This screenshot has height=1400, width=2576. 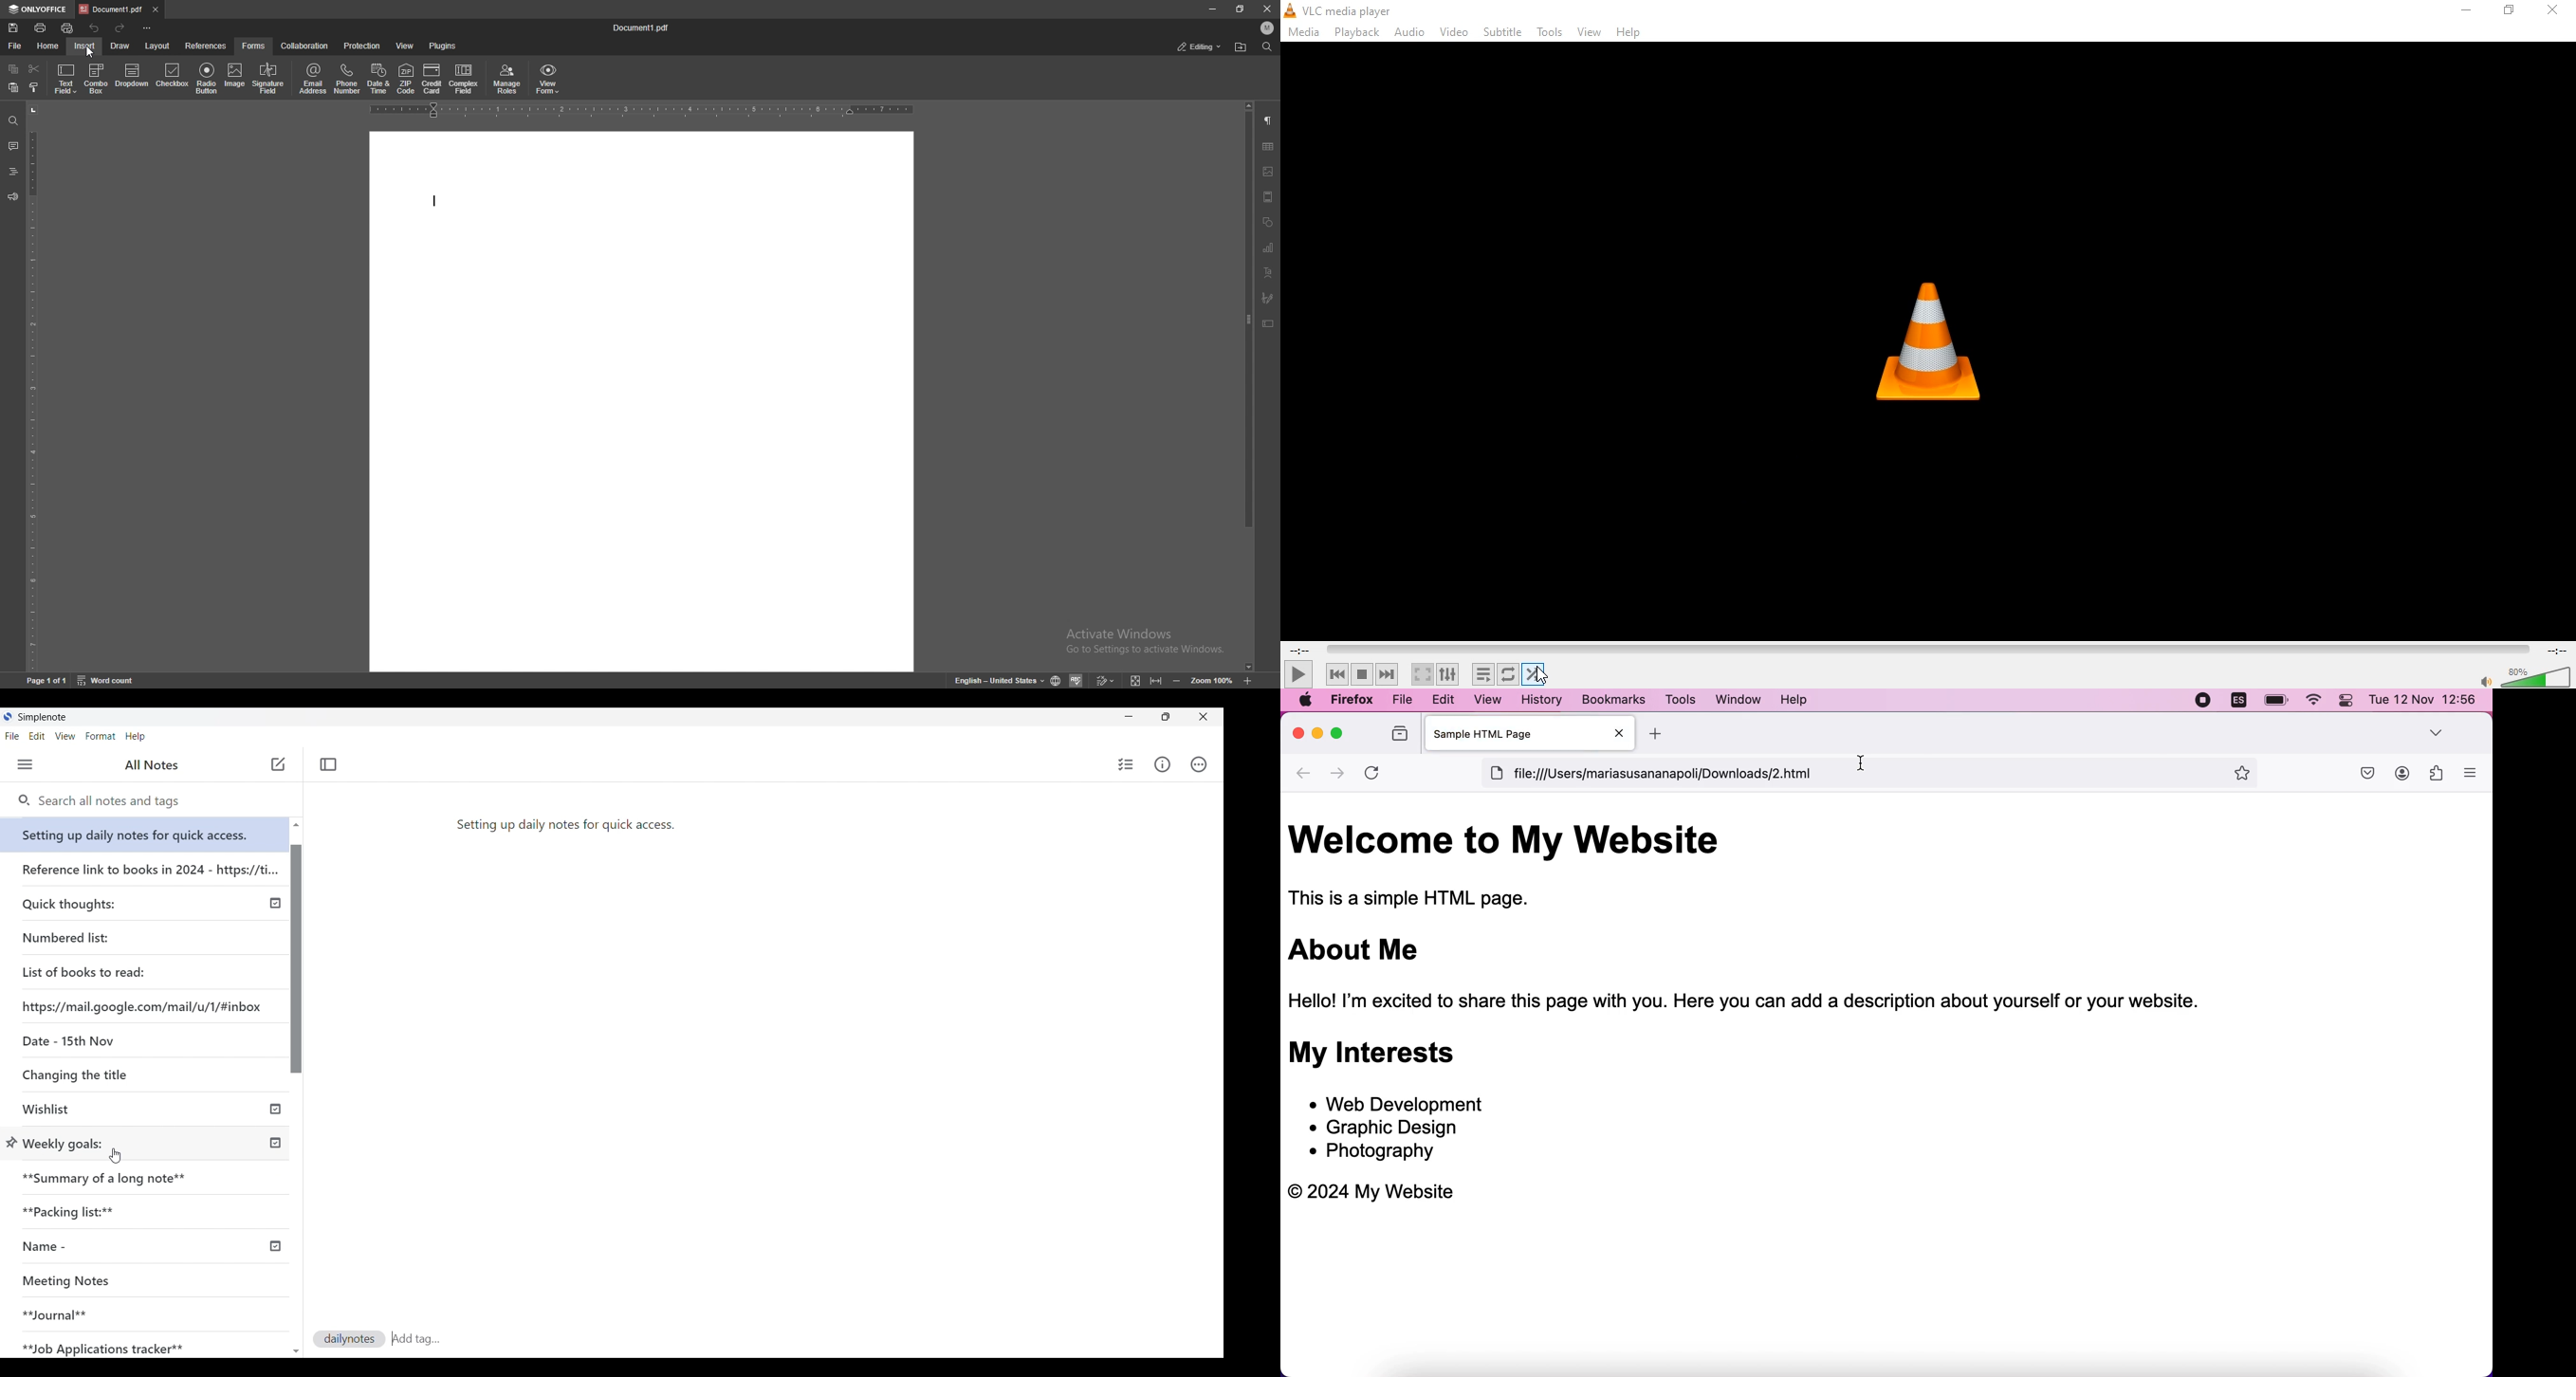 I want to click on view recent browsing, so click(x=1397, y=737).